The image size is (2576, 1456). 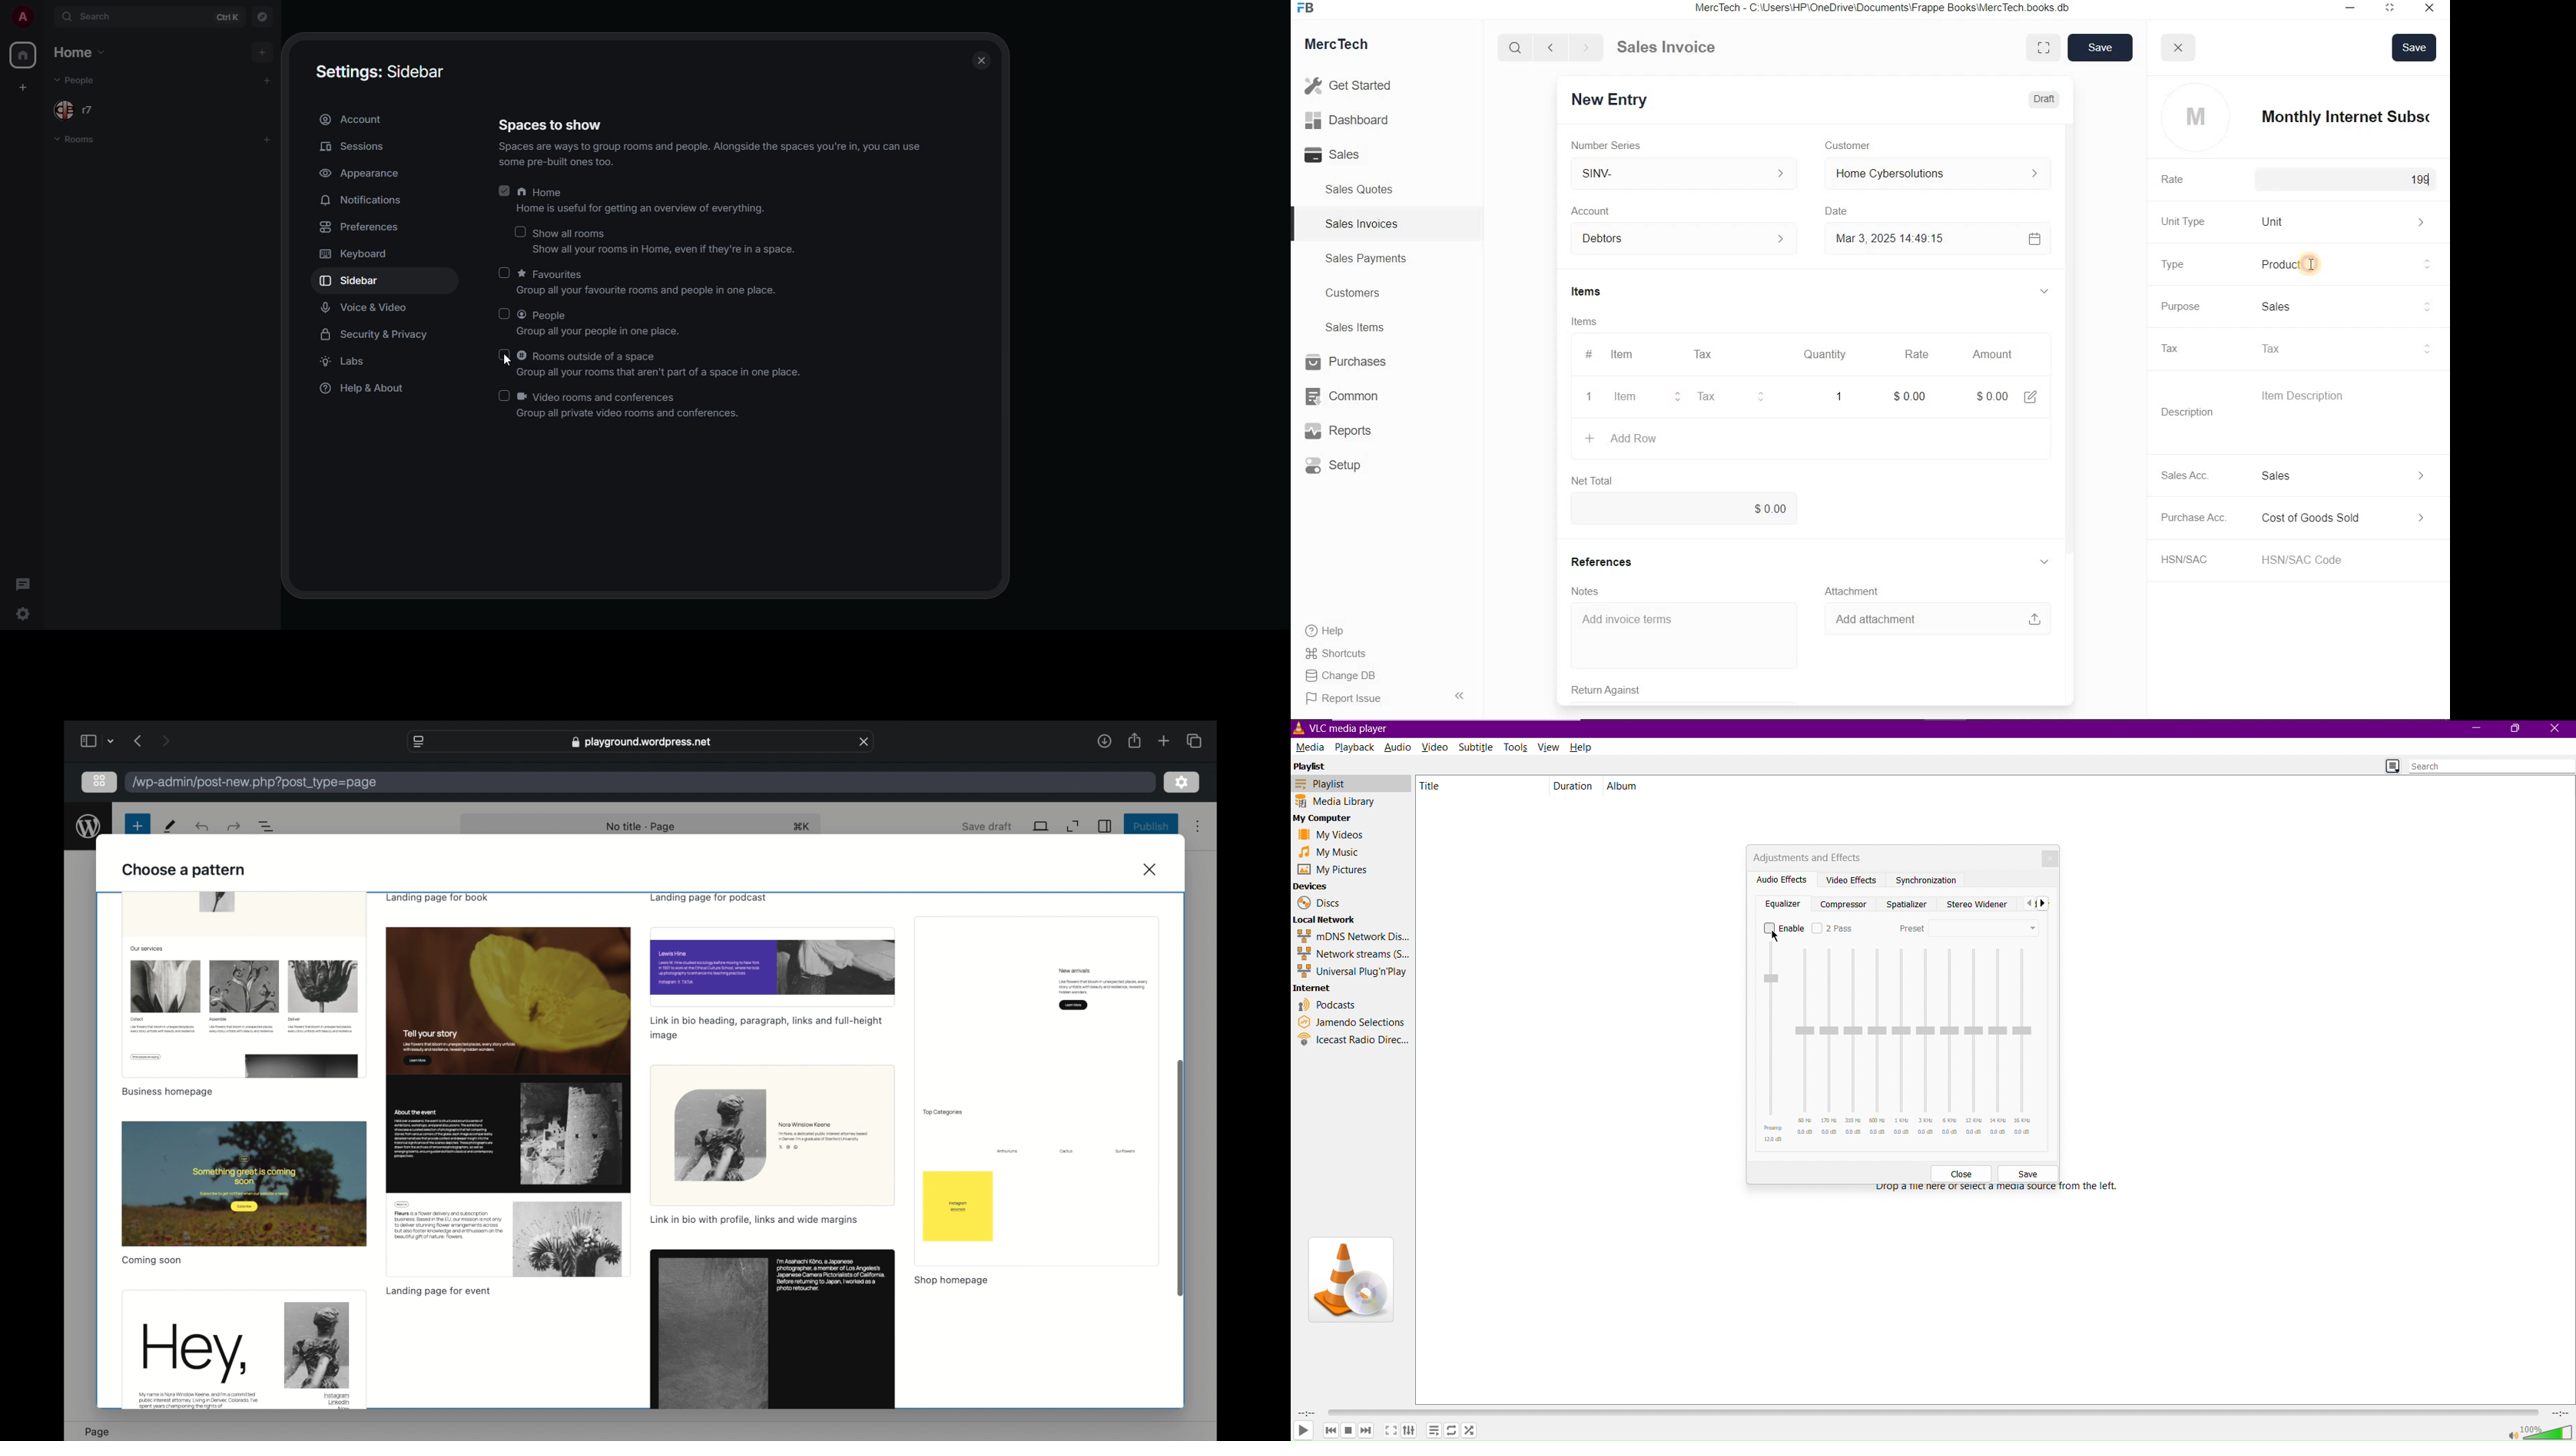 What do you see at coordinates (365, 390) in the screenshot?
I see `help & about` at bounding box center [365, 390].